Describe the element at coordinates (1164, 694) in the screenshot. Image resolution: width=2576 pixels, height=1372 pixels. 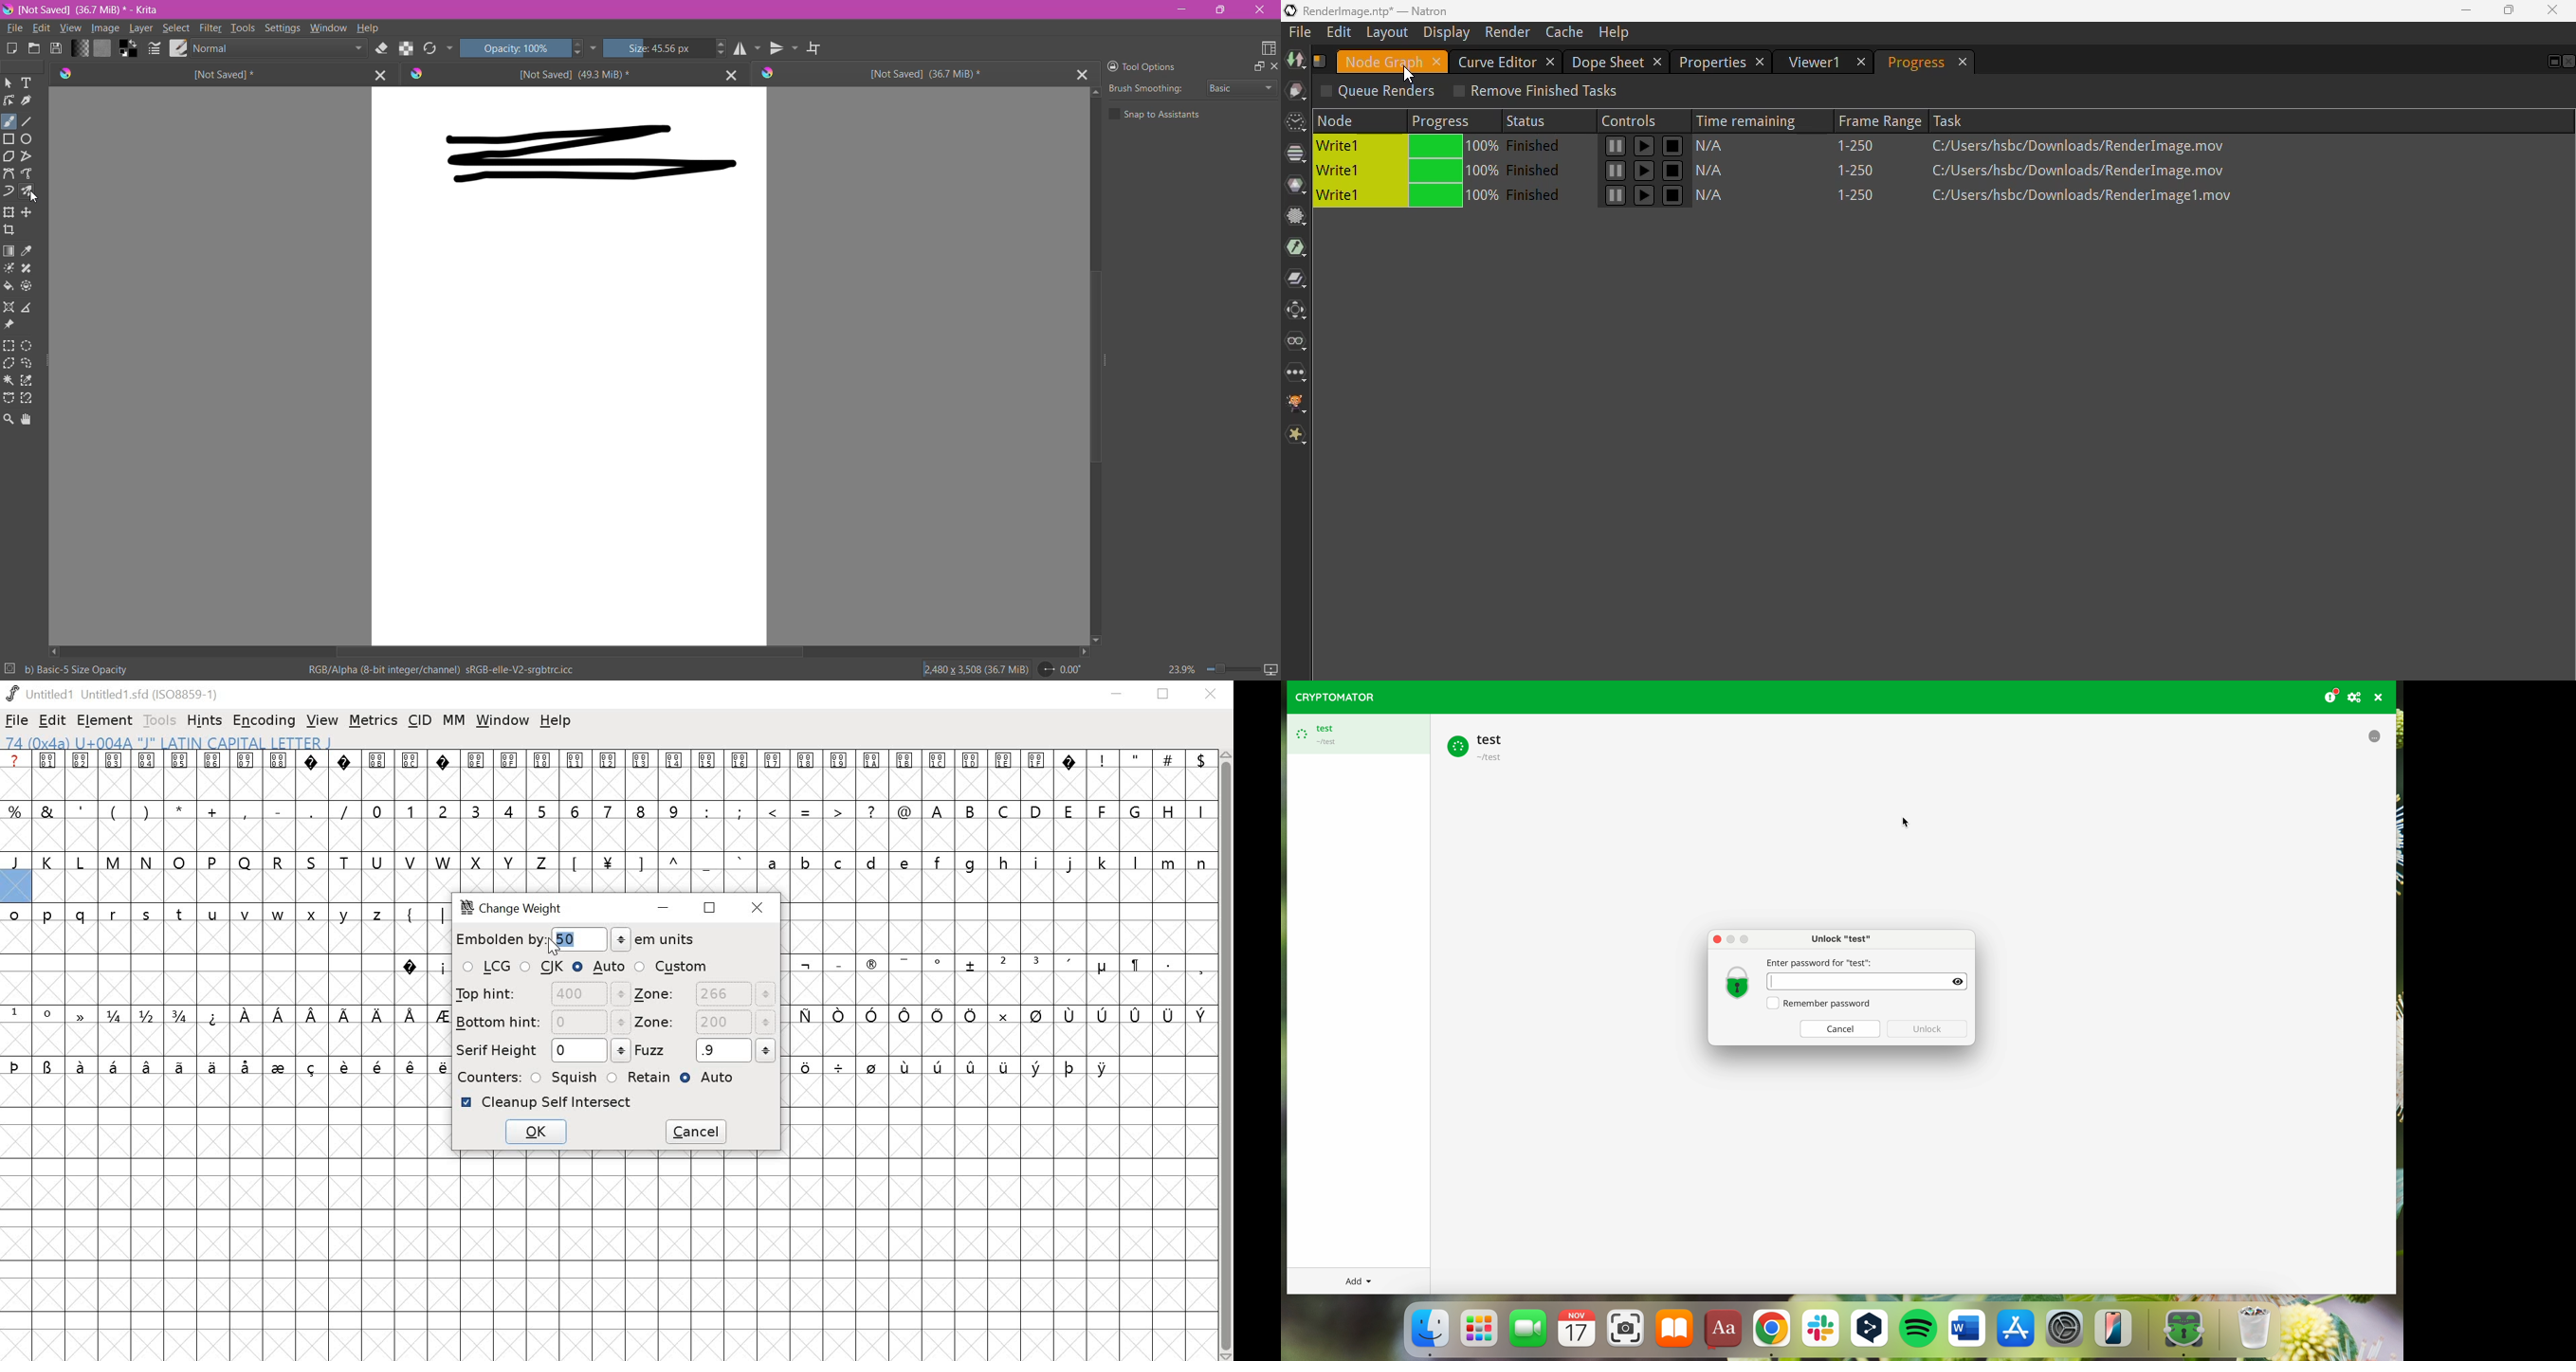
I see `restore down` at that location.